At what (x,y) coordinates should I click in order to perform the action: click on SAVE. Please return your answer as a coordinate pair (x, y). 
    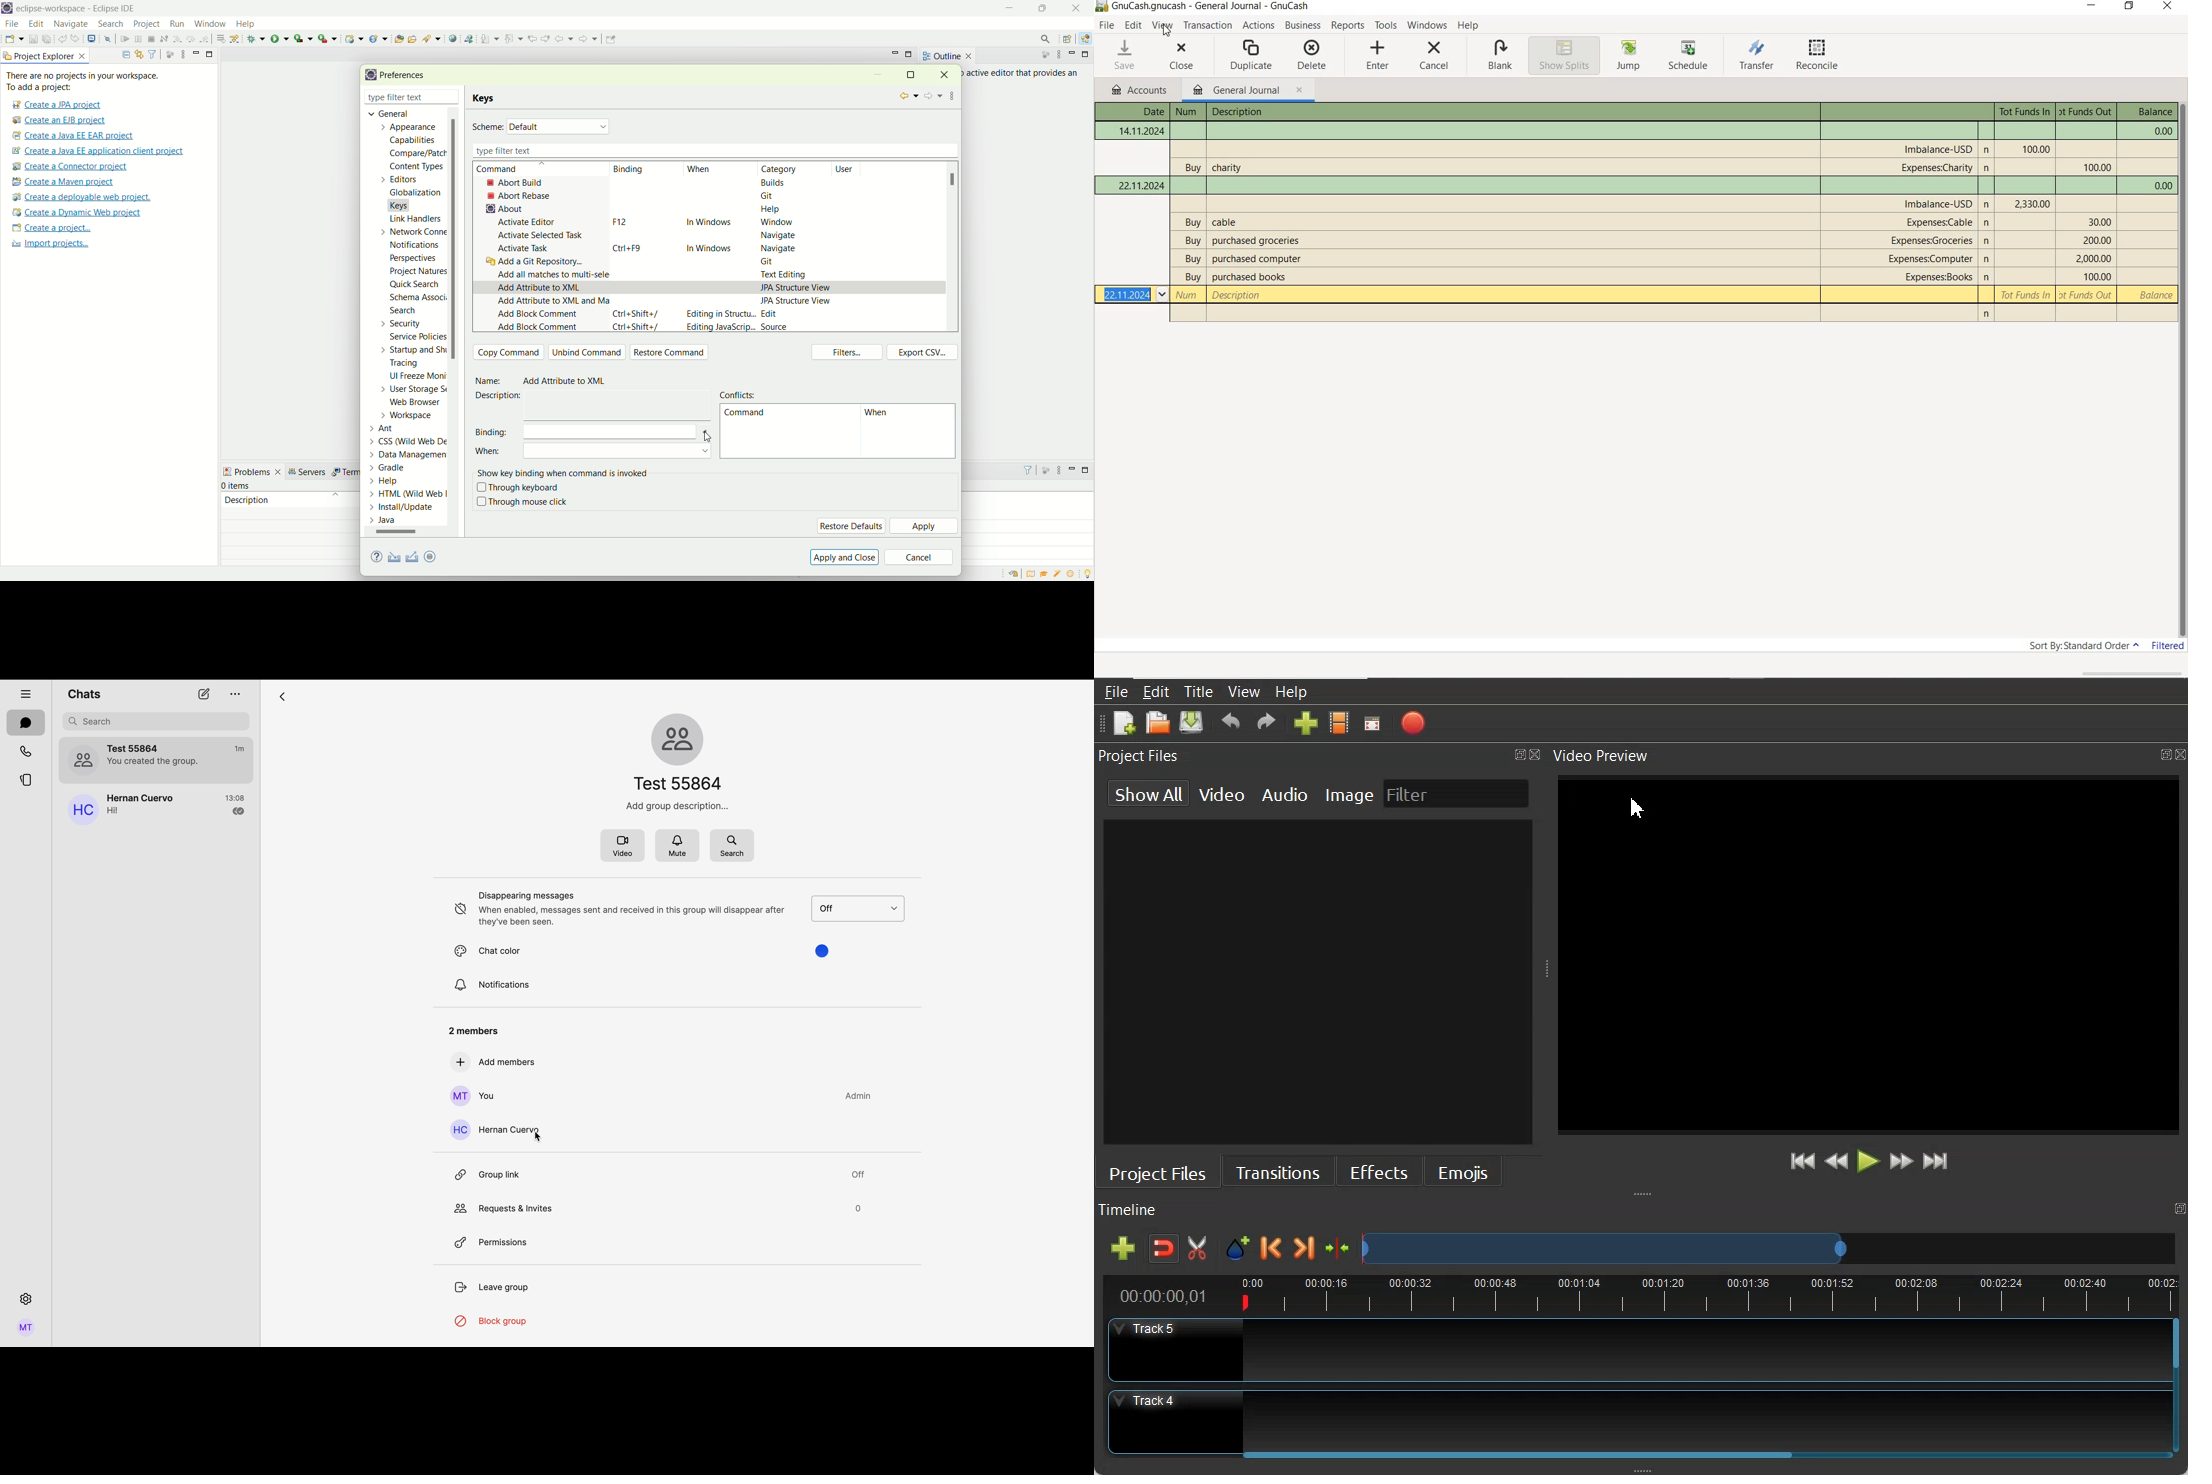
    Looking at the image, I should click on (1126, 55).